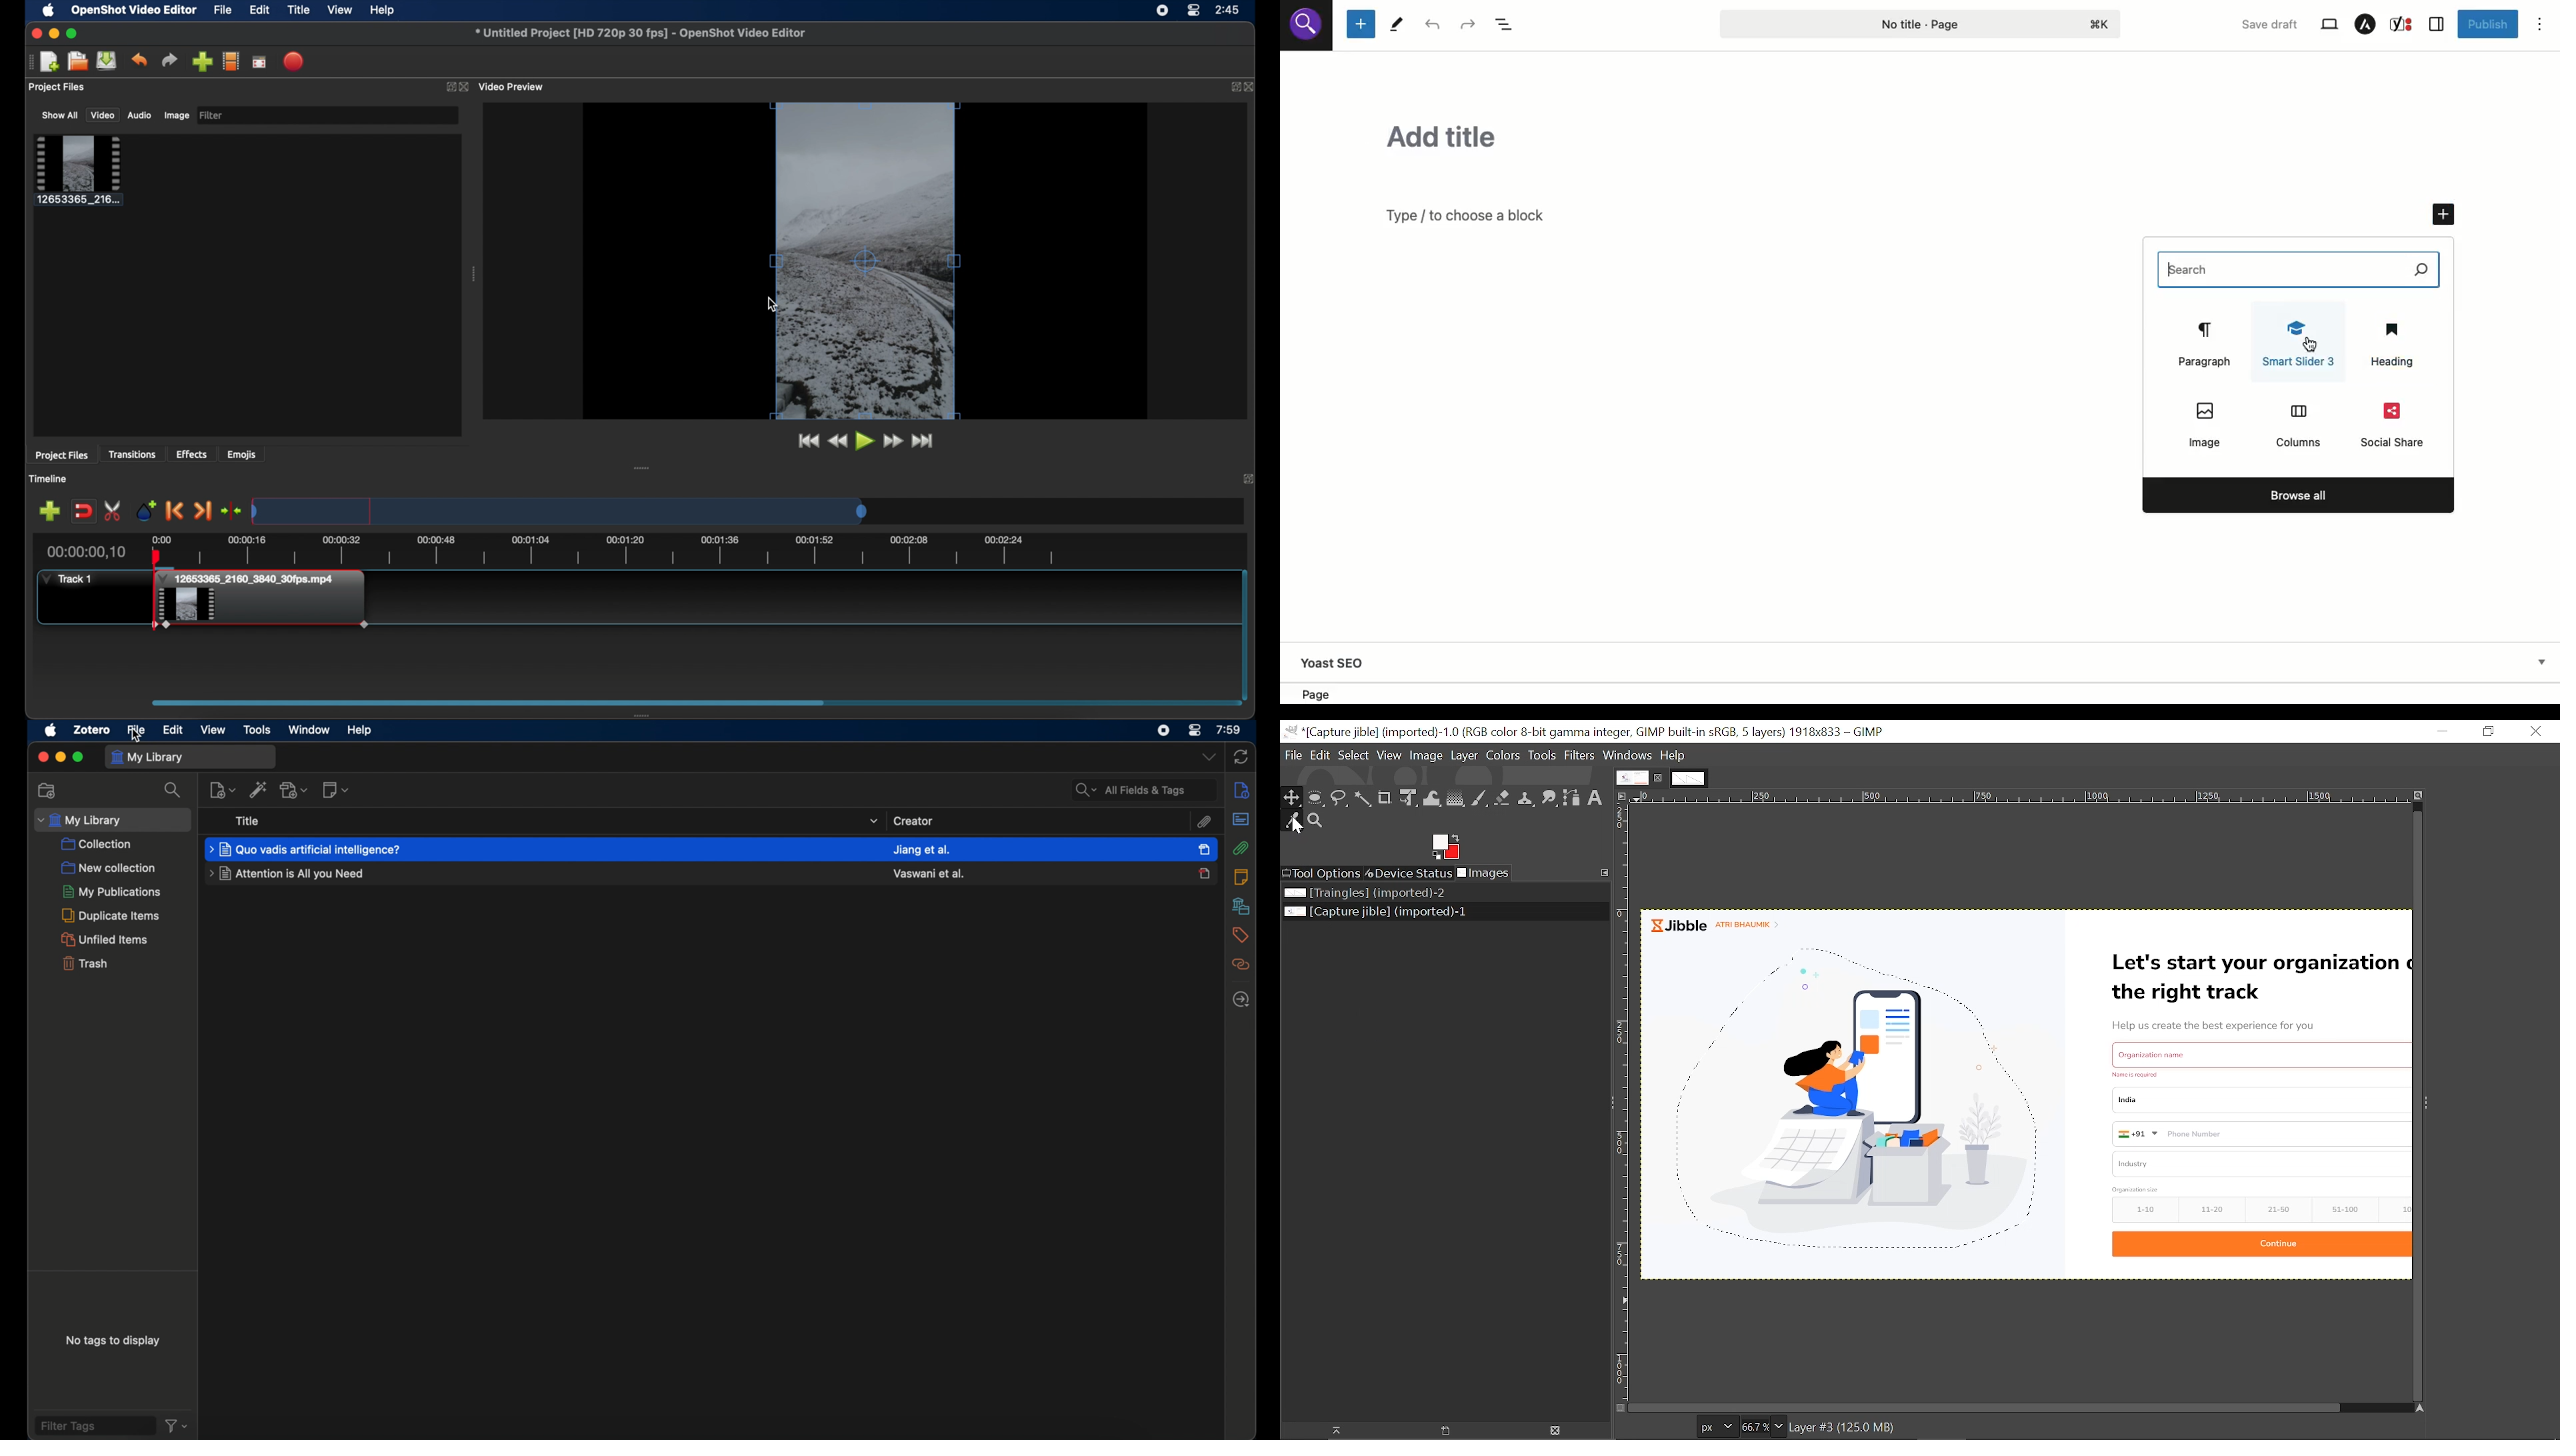  I want to click on all fields and tags, so click(1143, 789).